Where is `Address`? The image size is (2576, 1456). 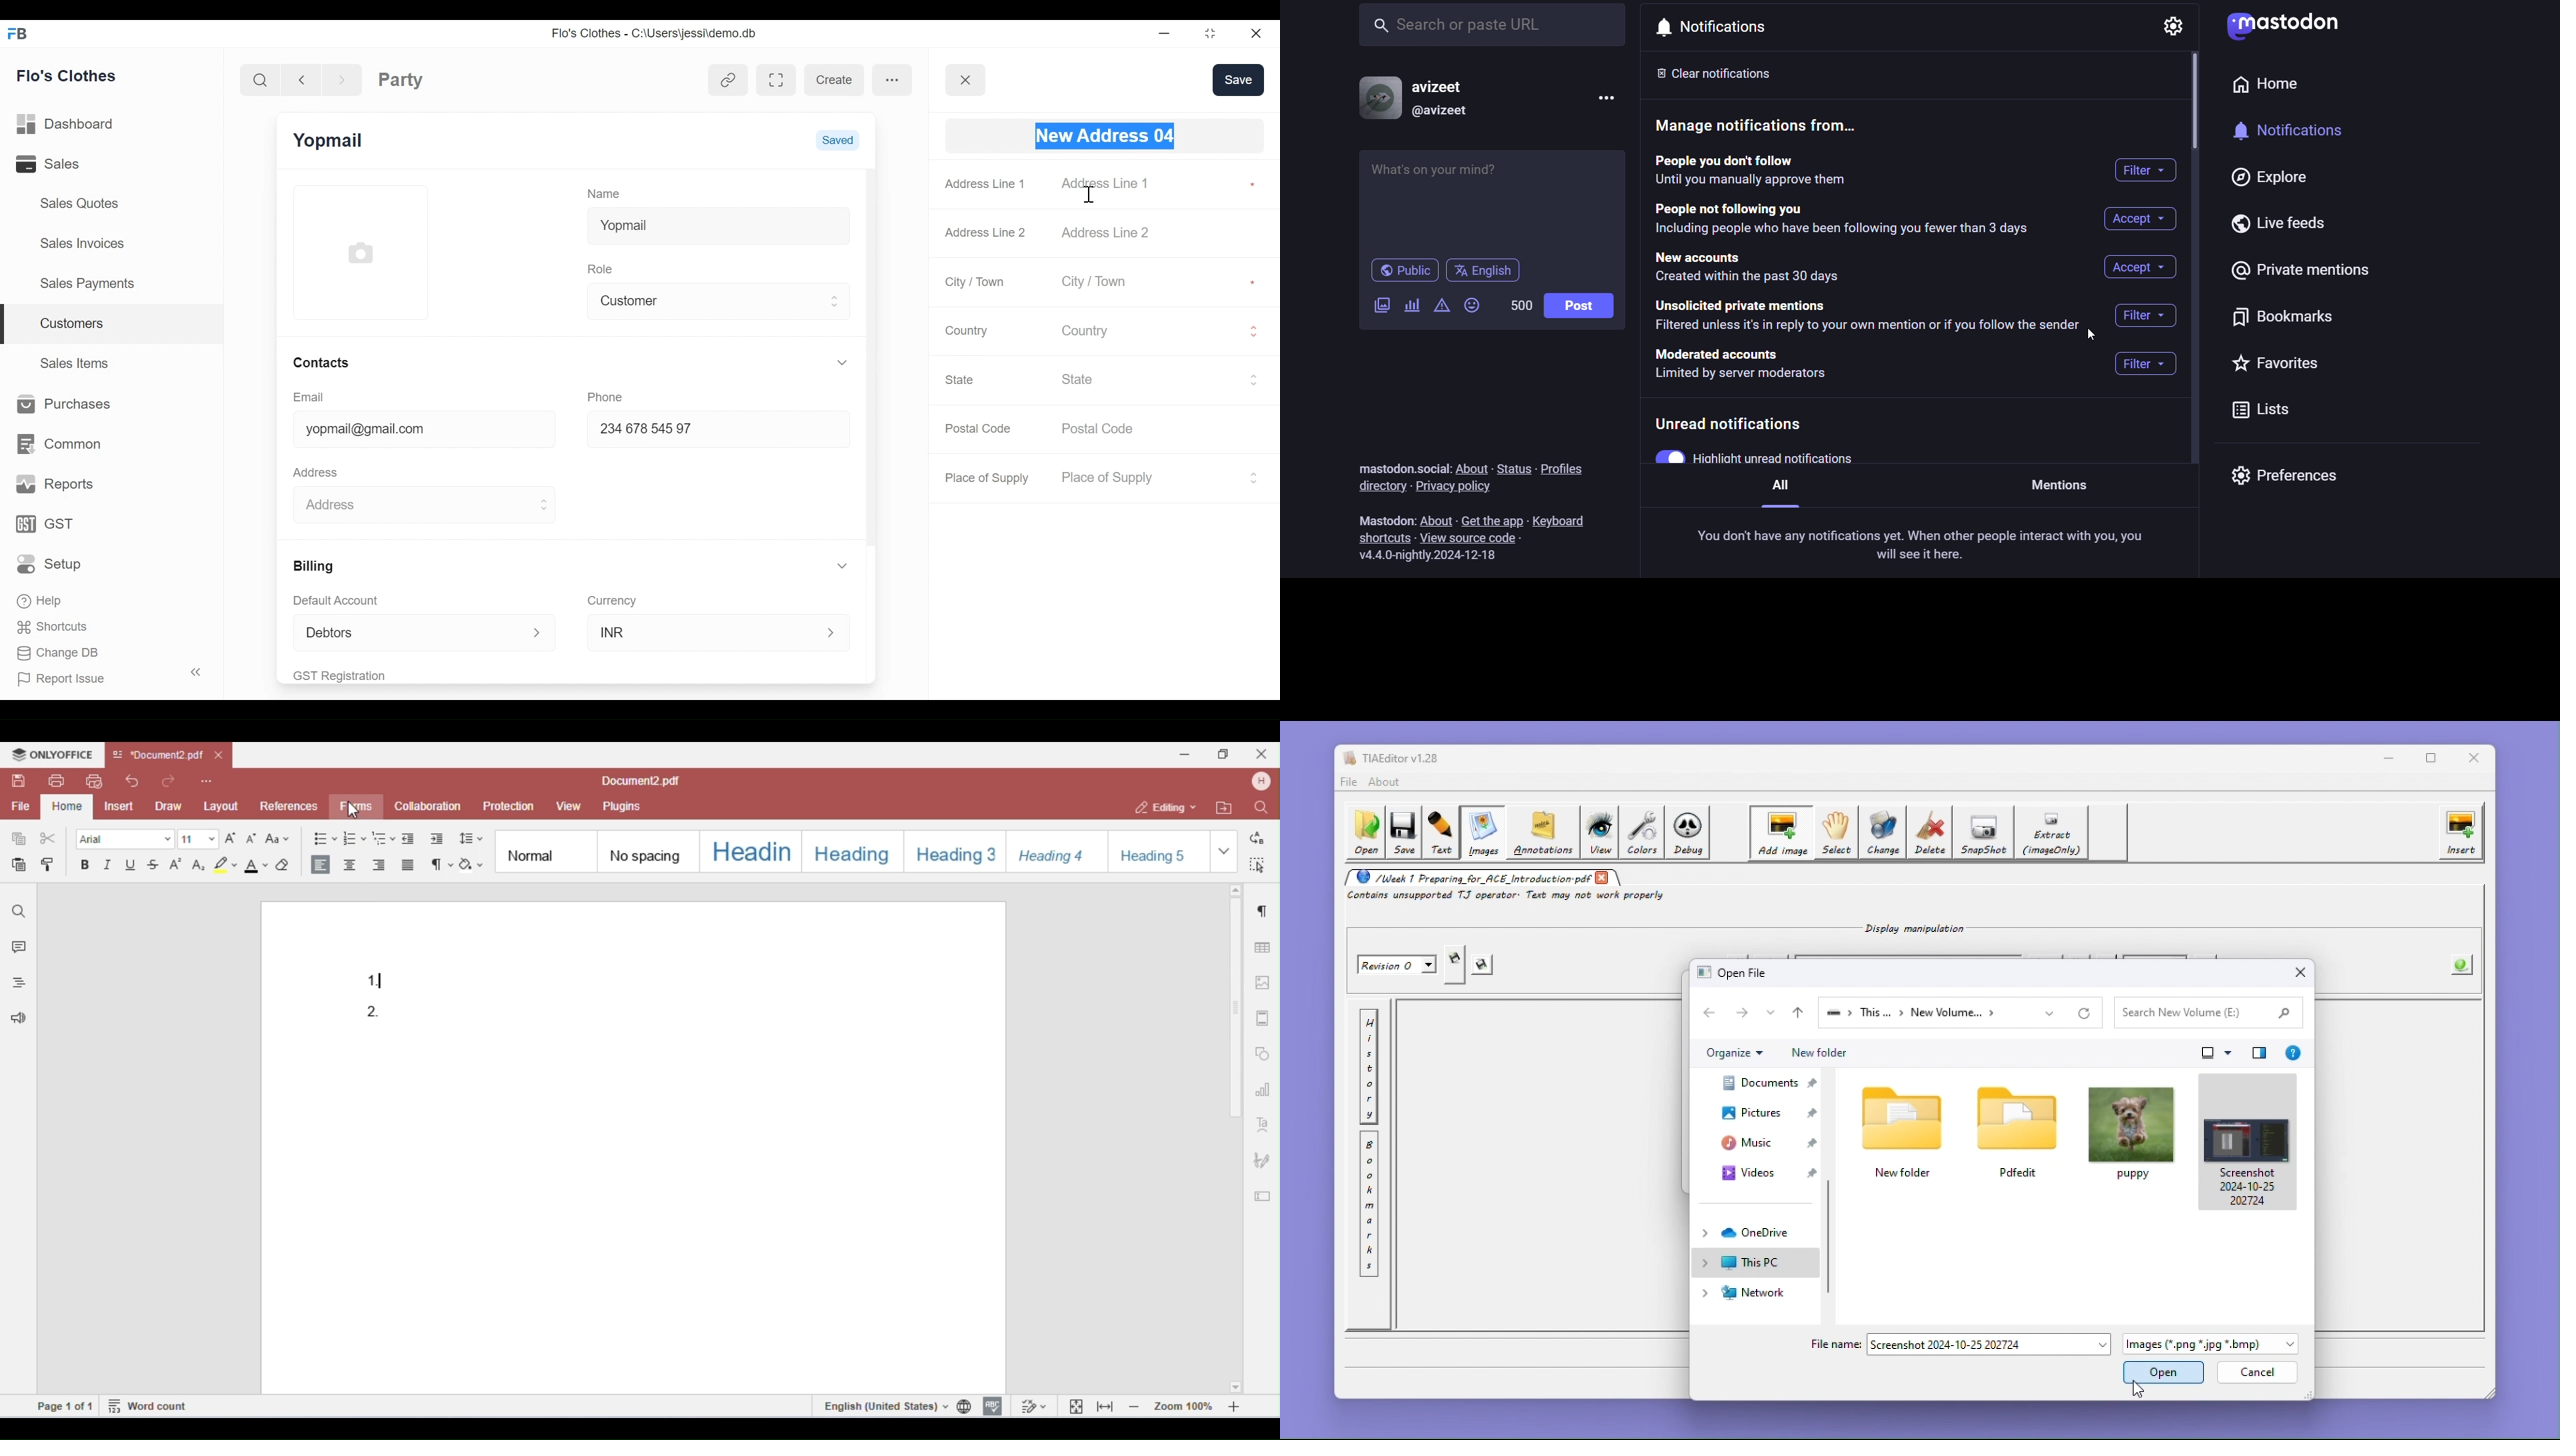
Address is located at coordinates (409, 502).